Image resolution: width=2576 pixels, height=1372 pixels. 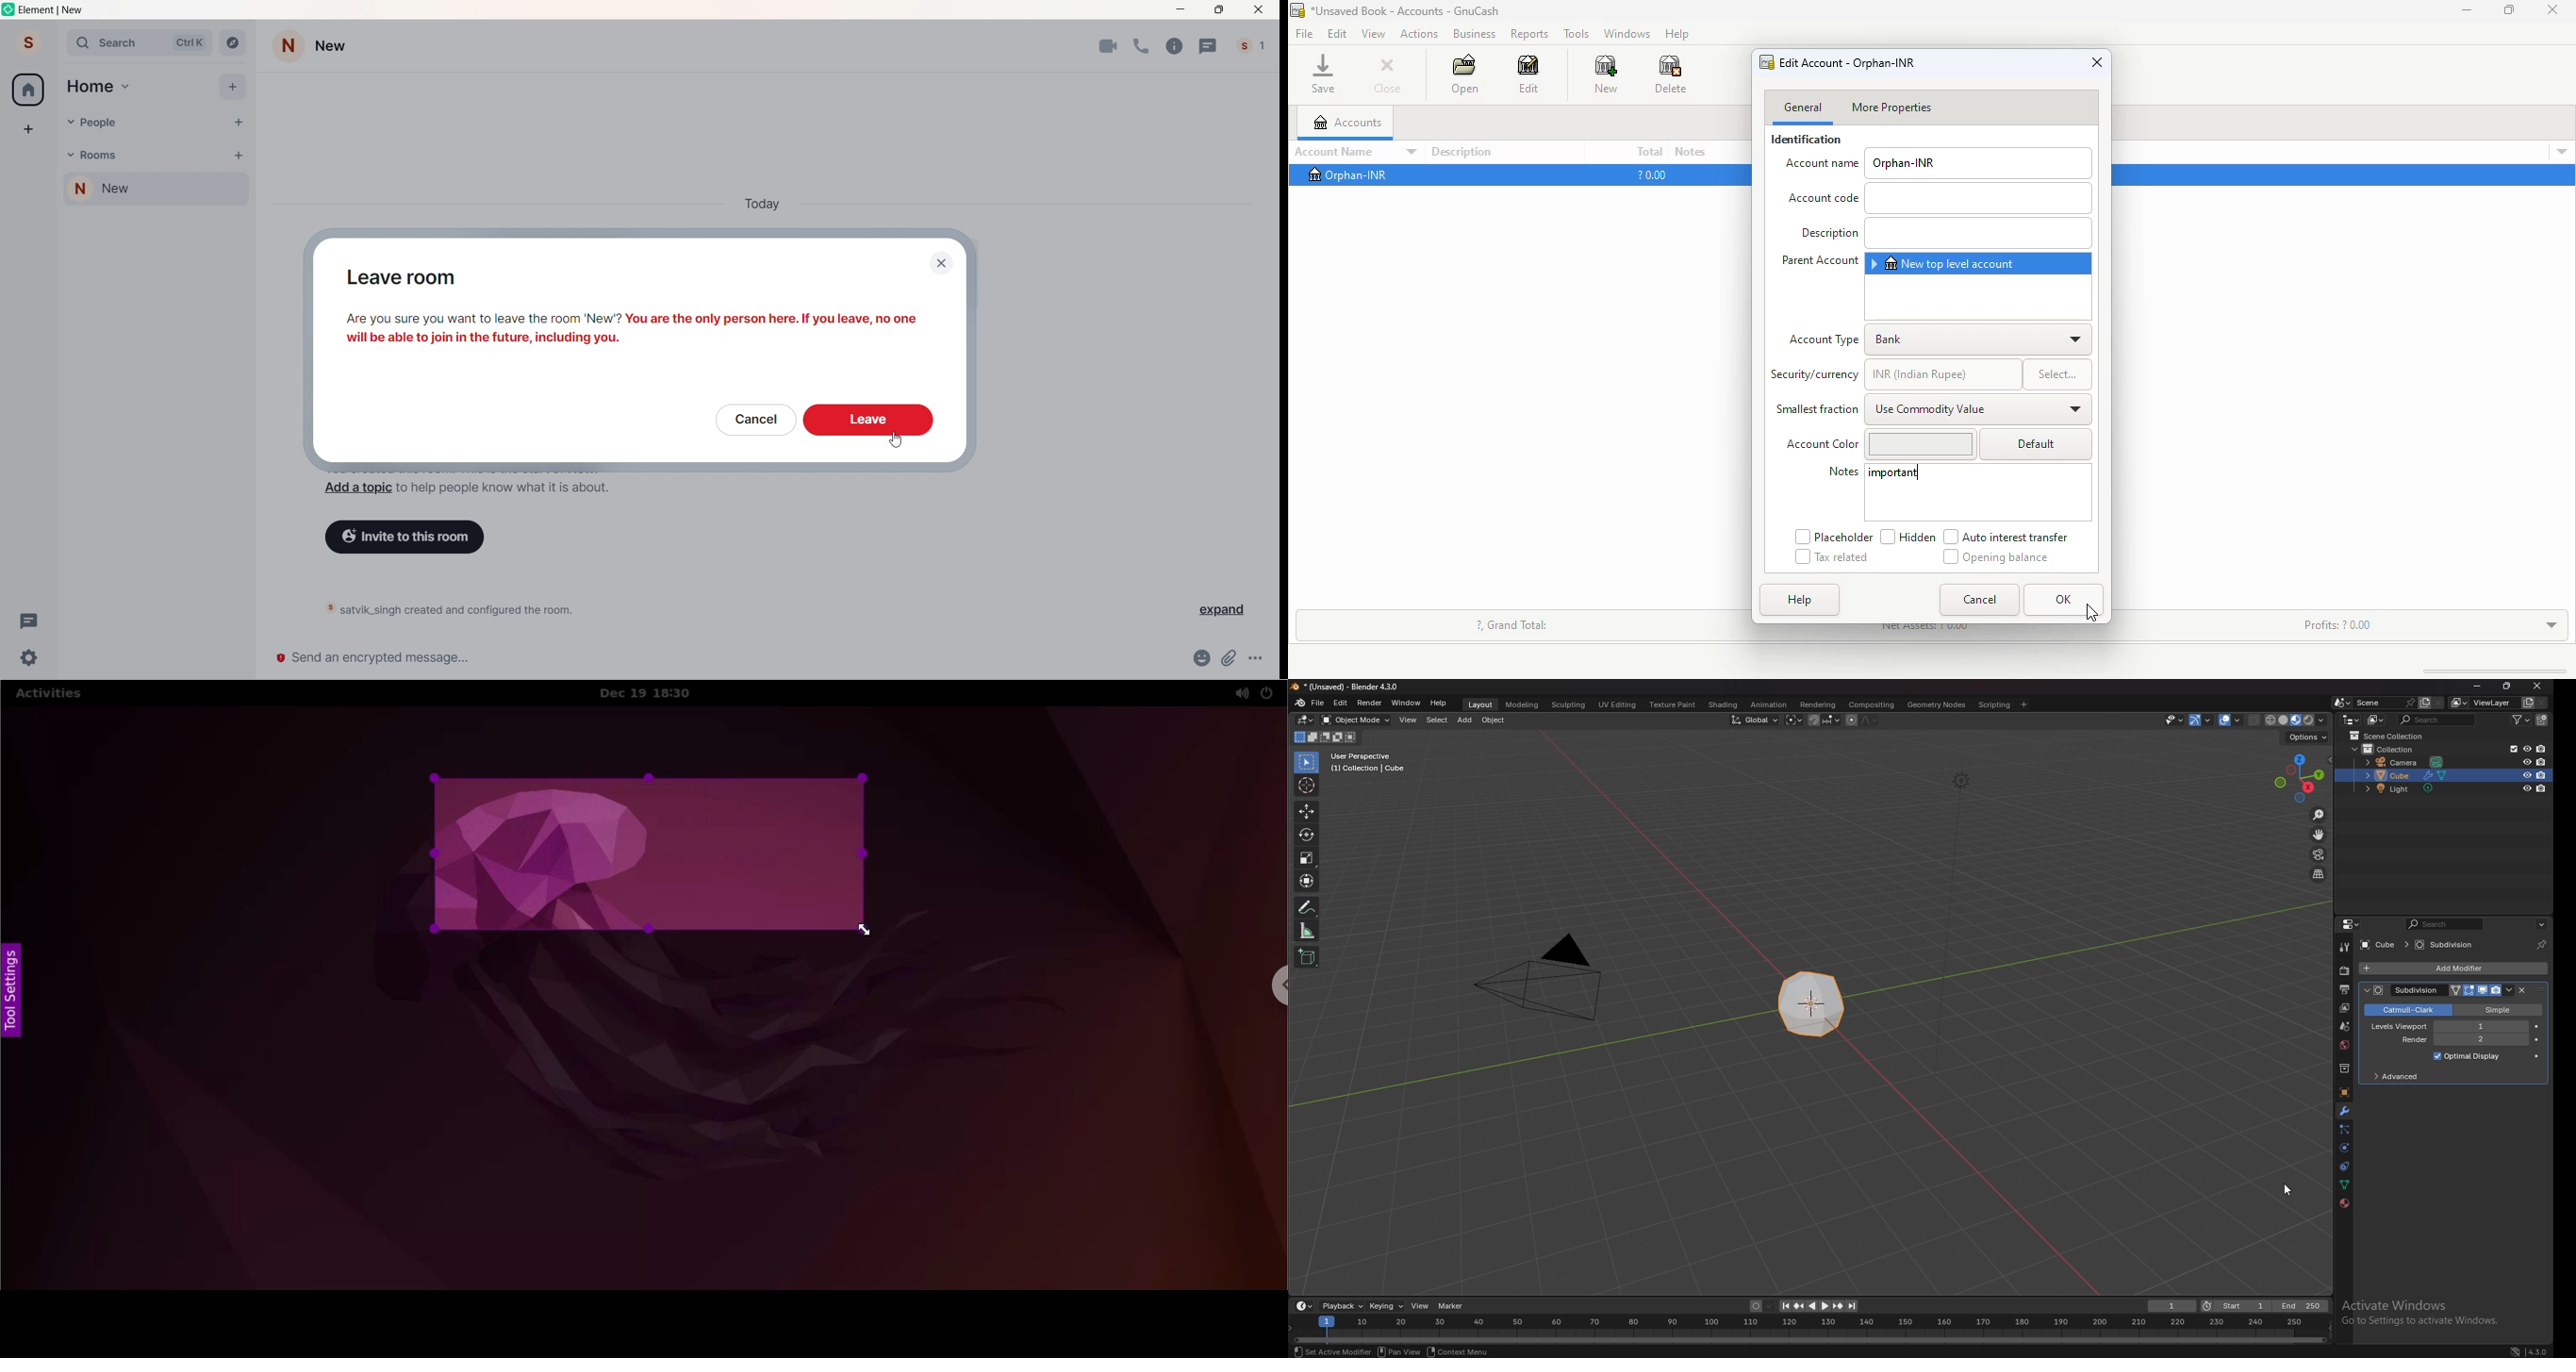 I want to click on view, so click(x=1420, y=1306).